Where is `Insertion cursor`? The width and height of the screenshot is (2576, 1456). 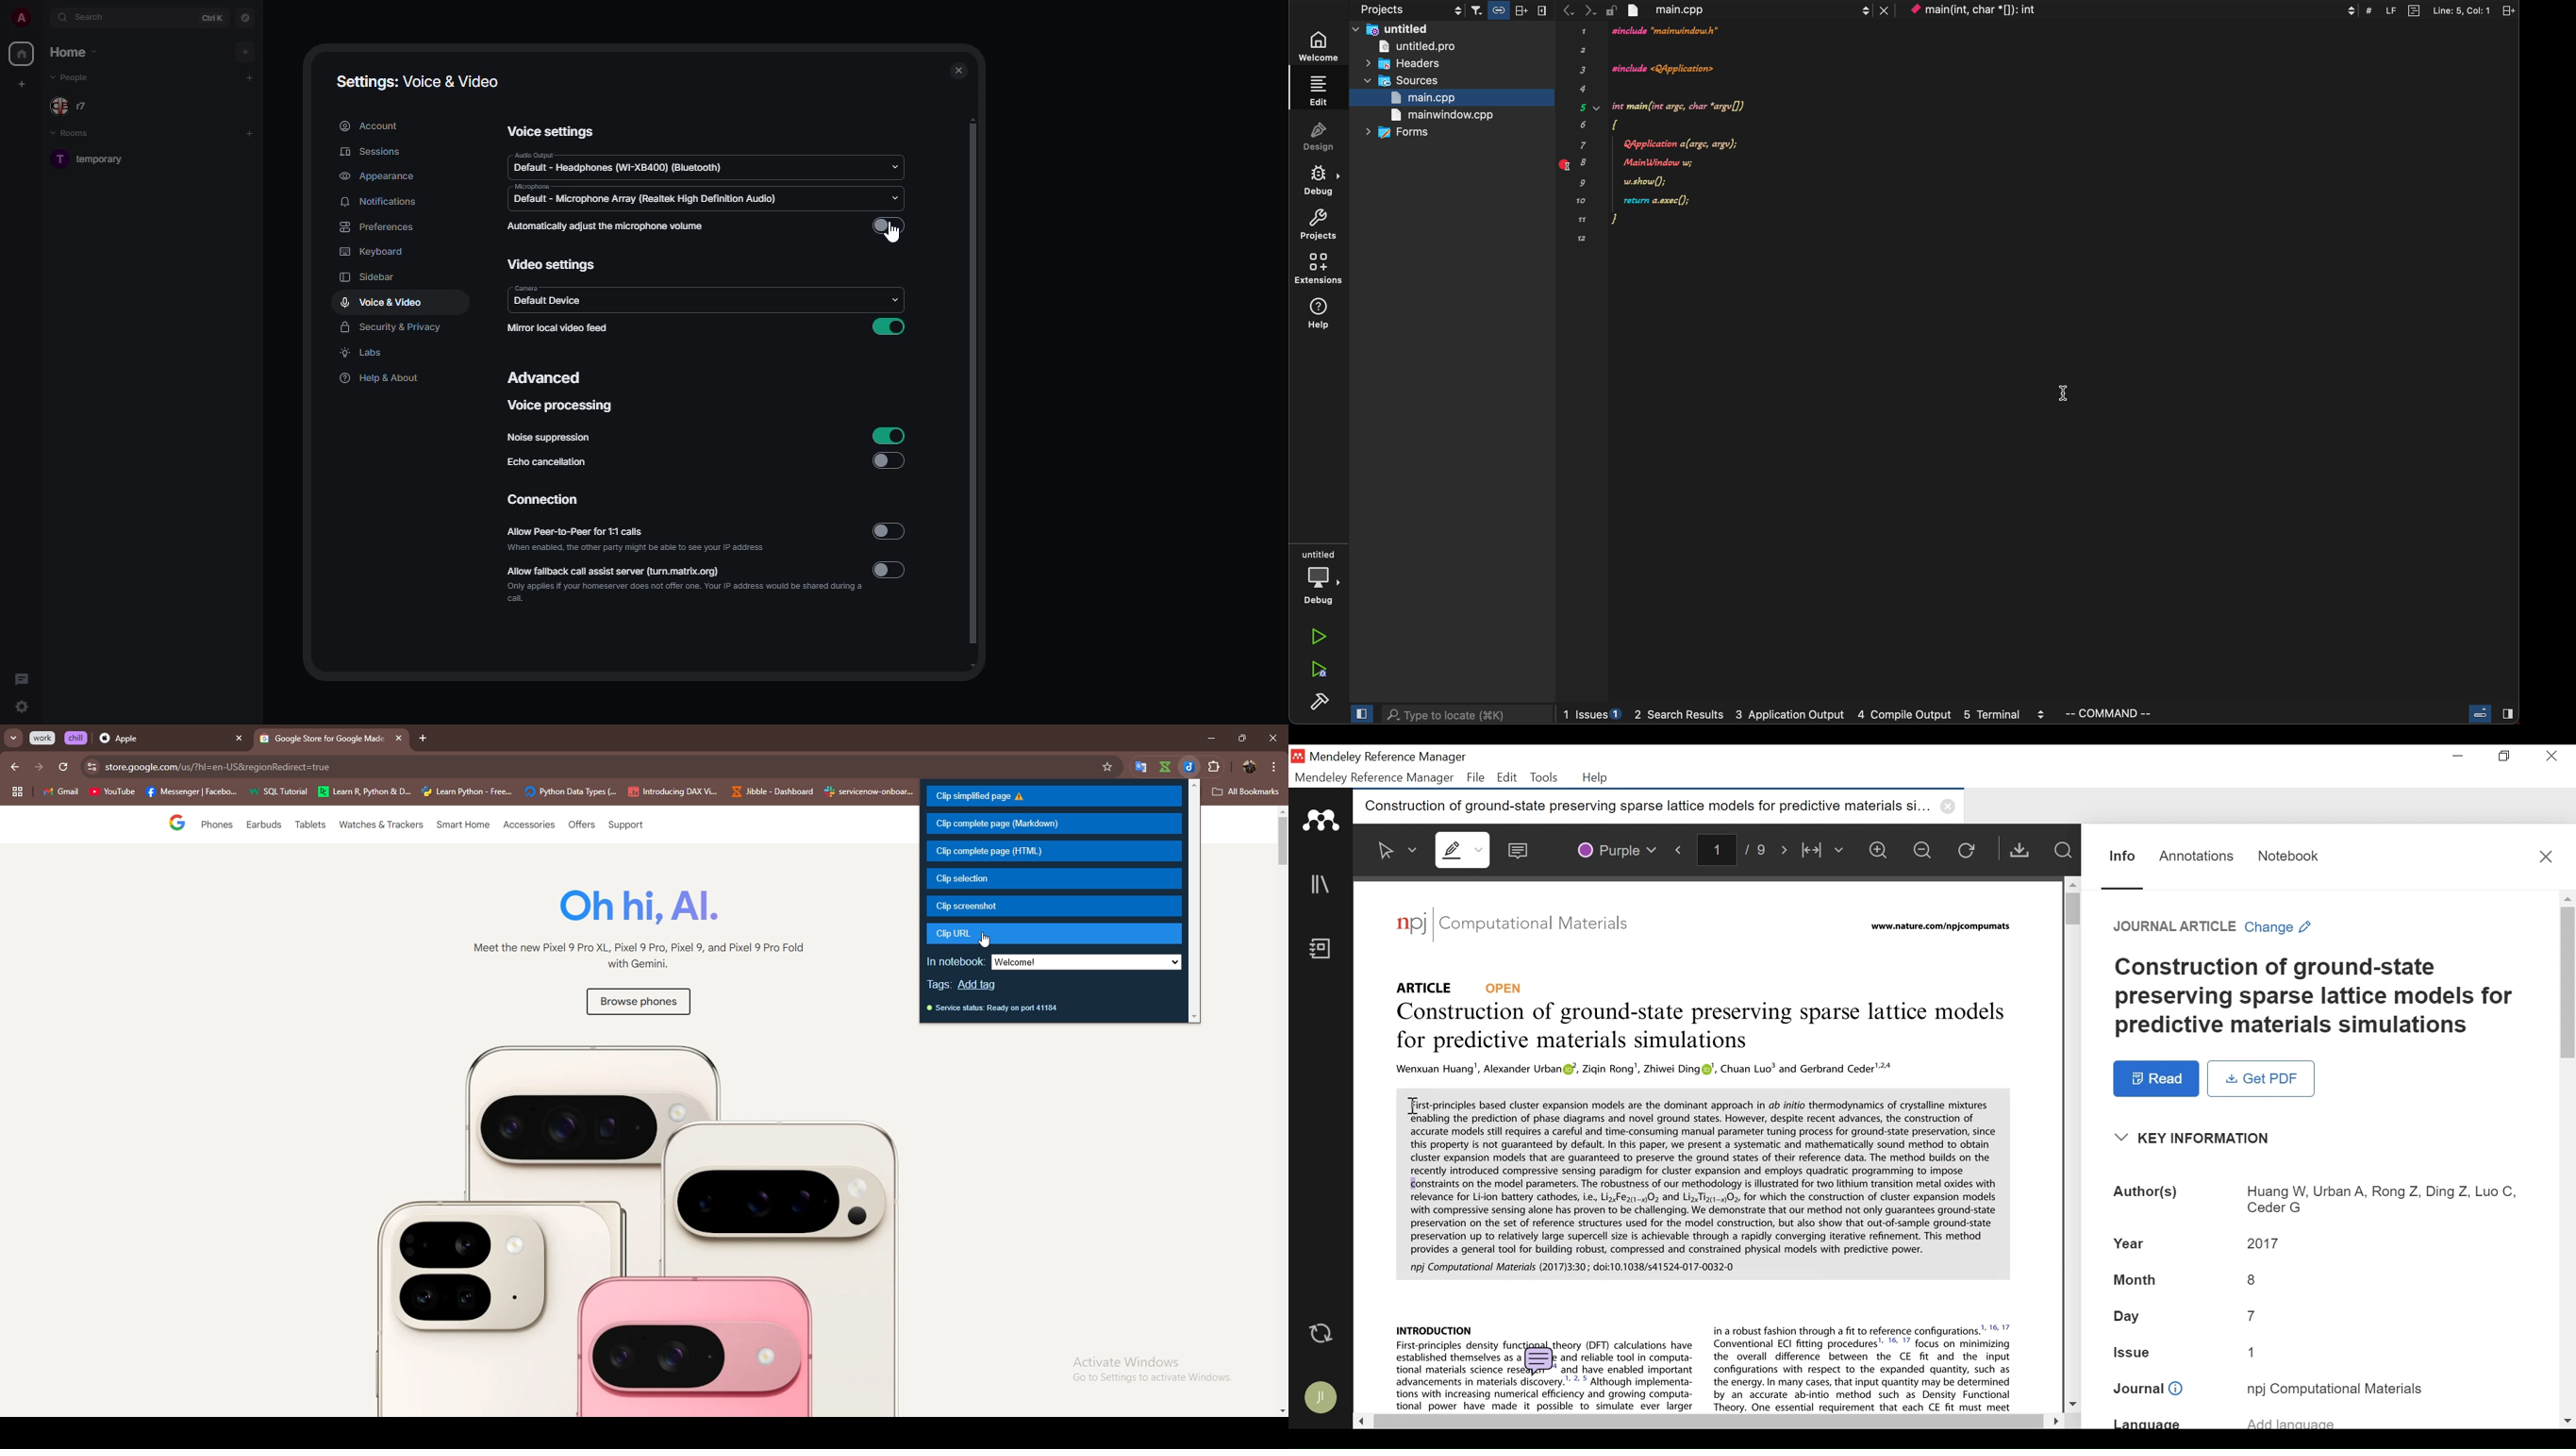 Insertion cursor is located at coordinates (1412, 1107).